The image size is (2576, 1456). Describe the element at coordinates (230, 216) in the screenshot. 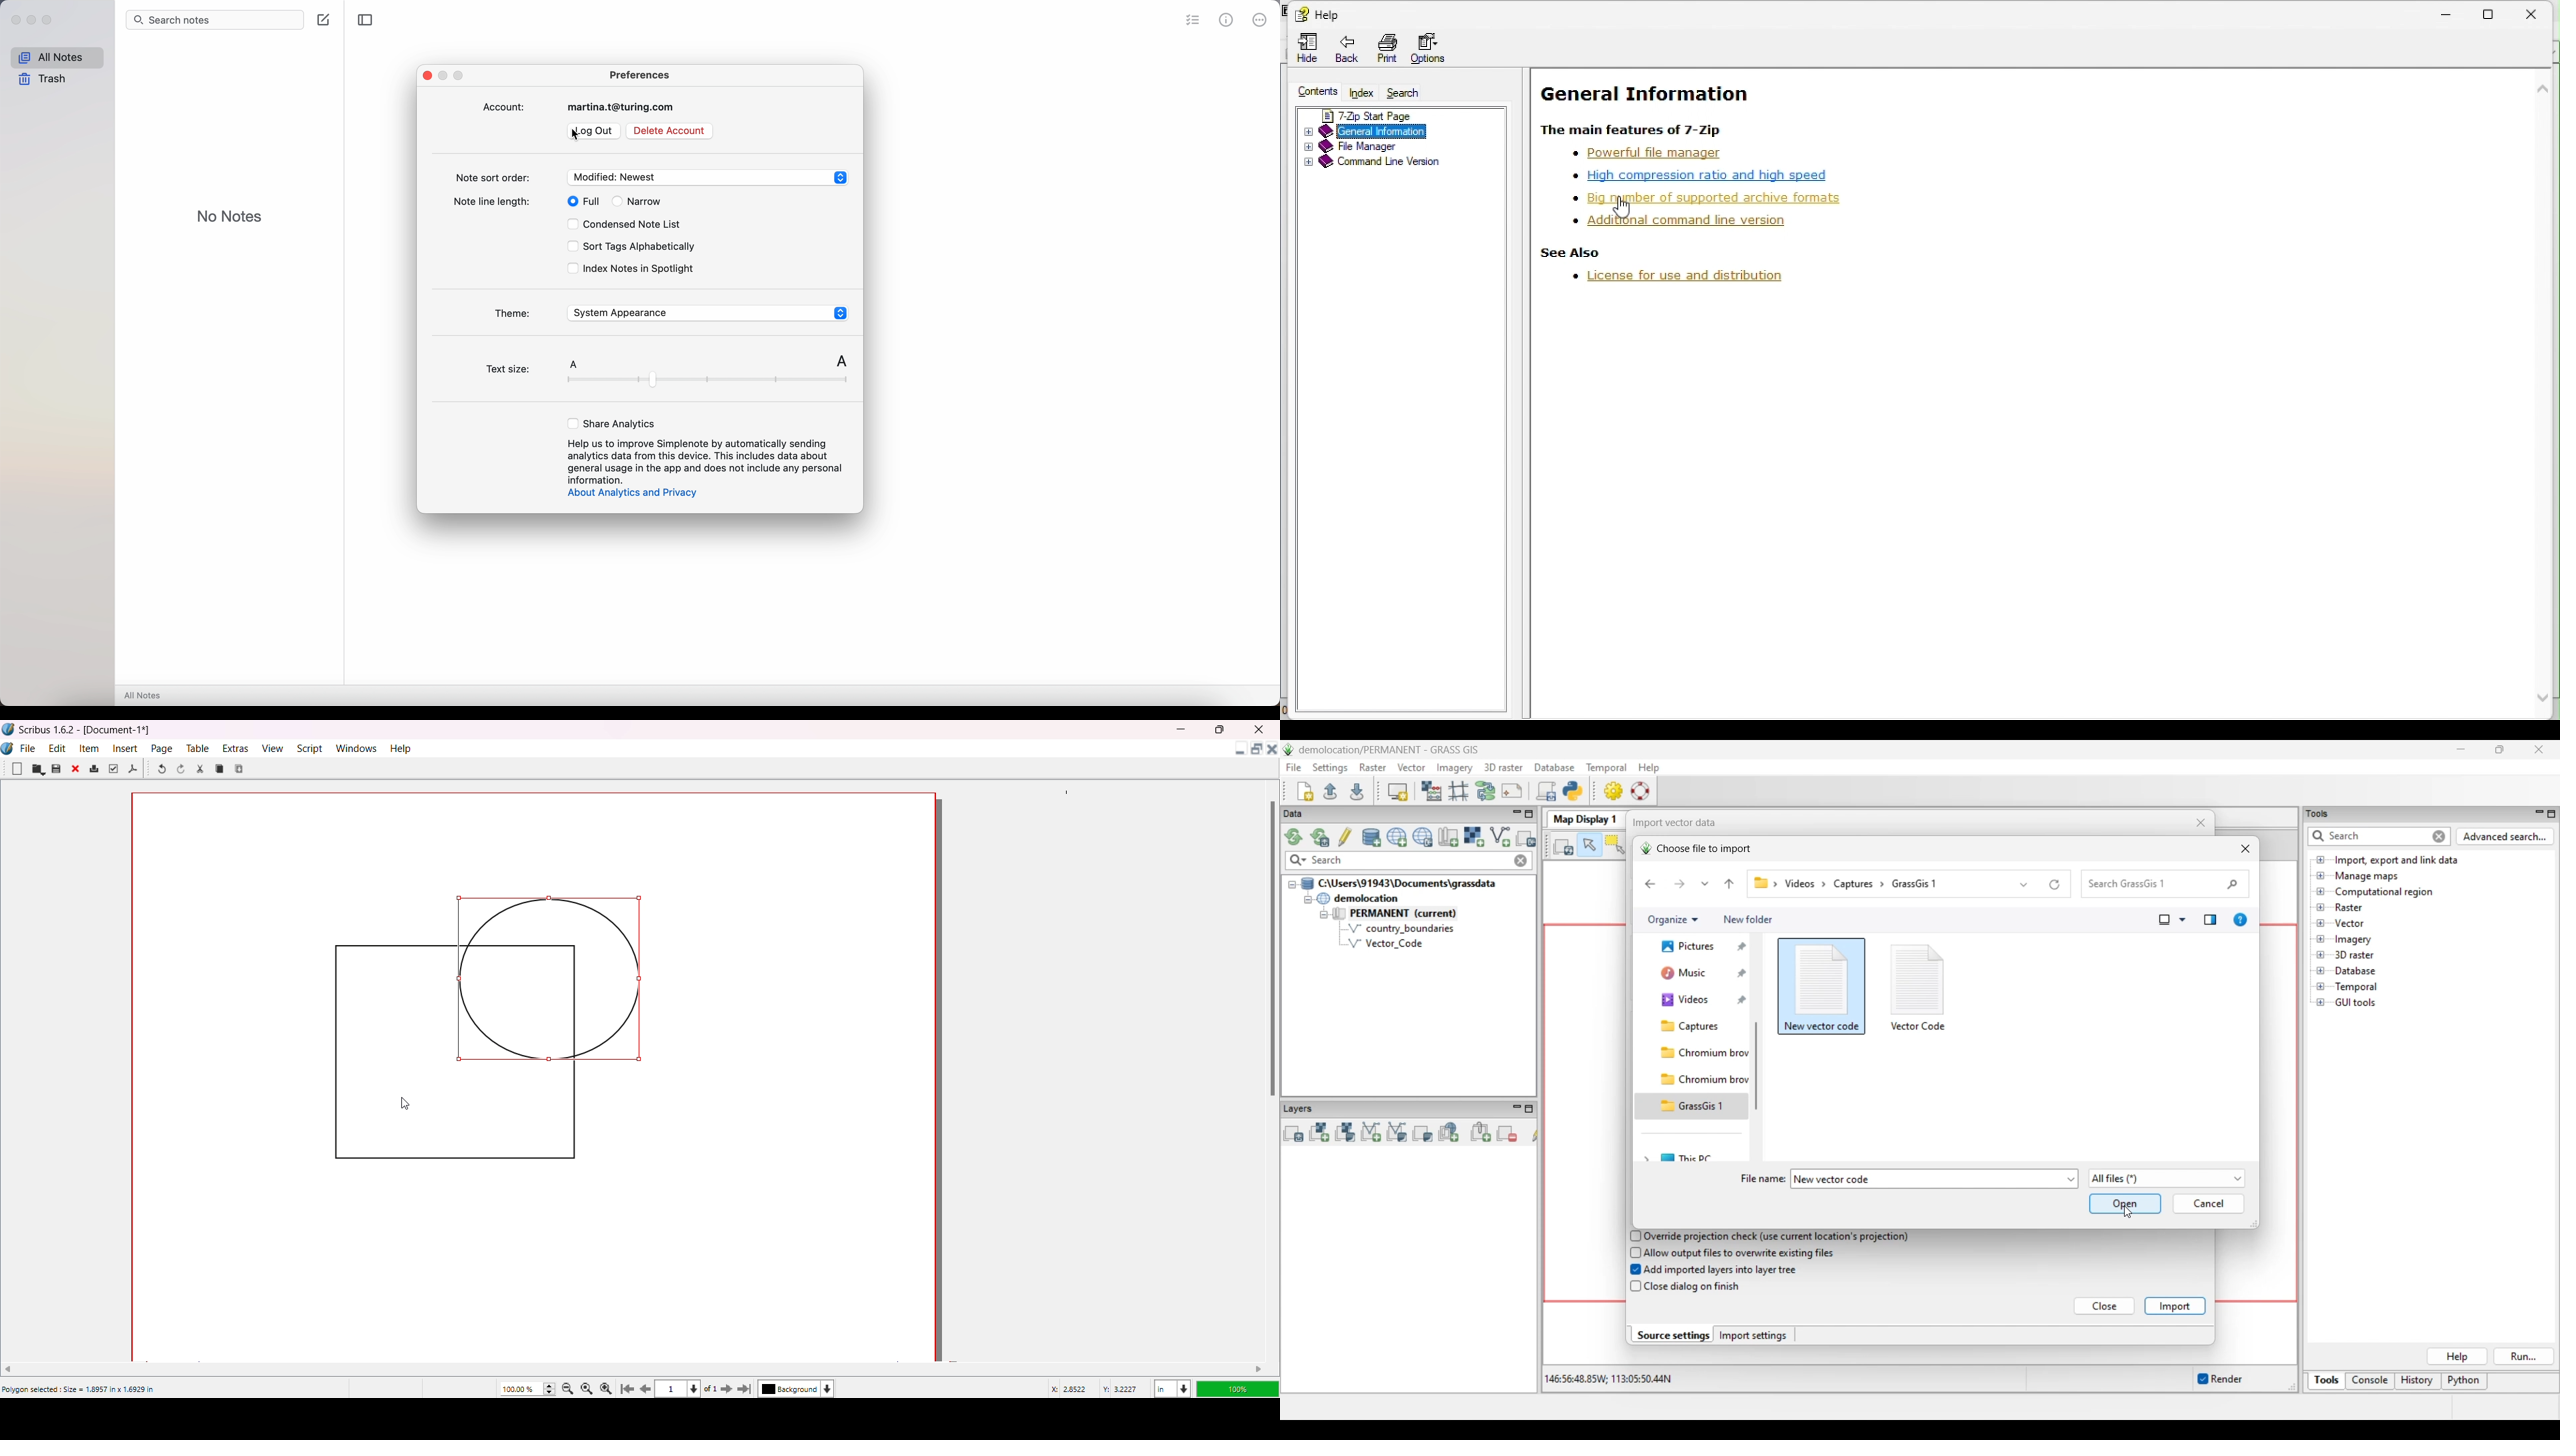

I see `no notes` at that location.